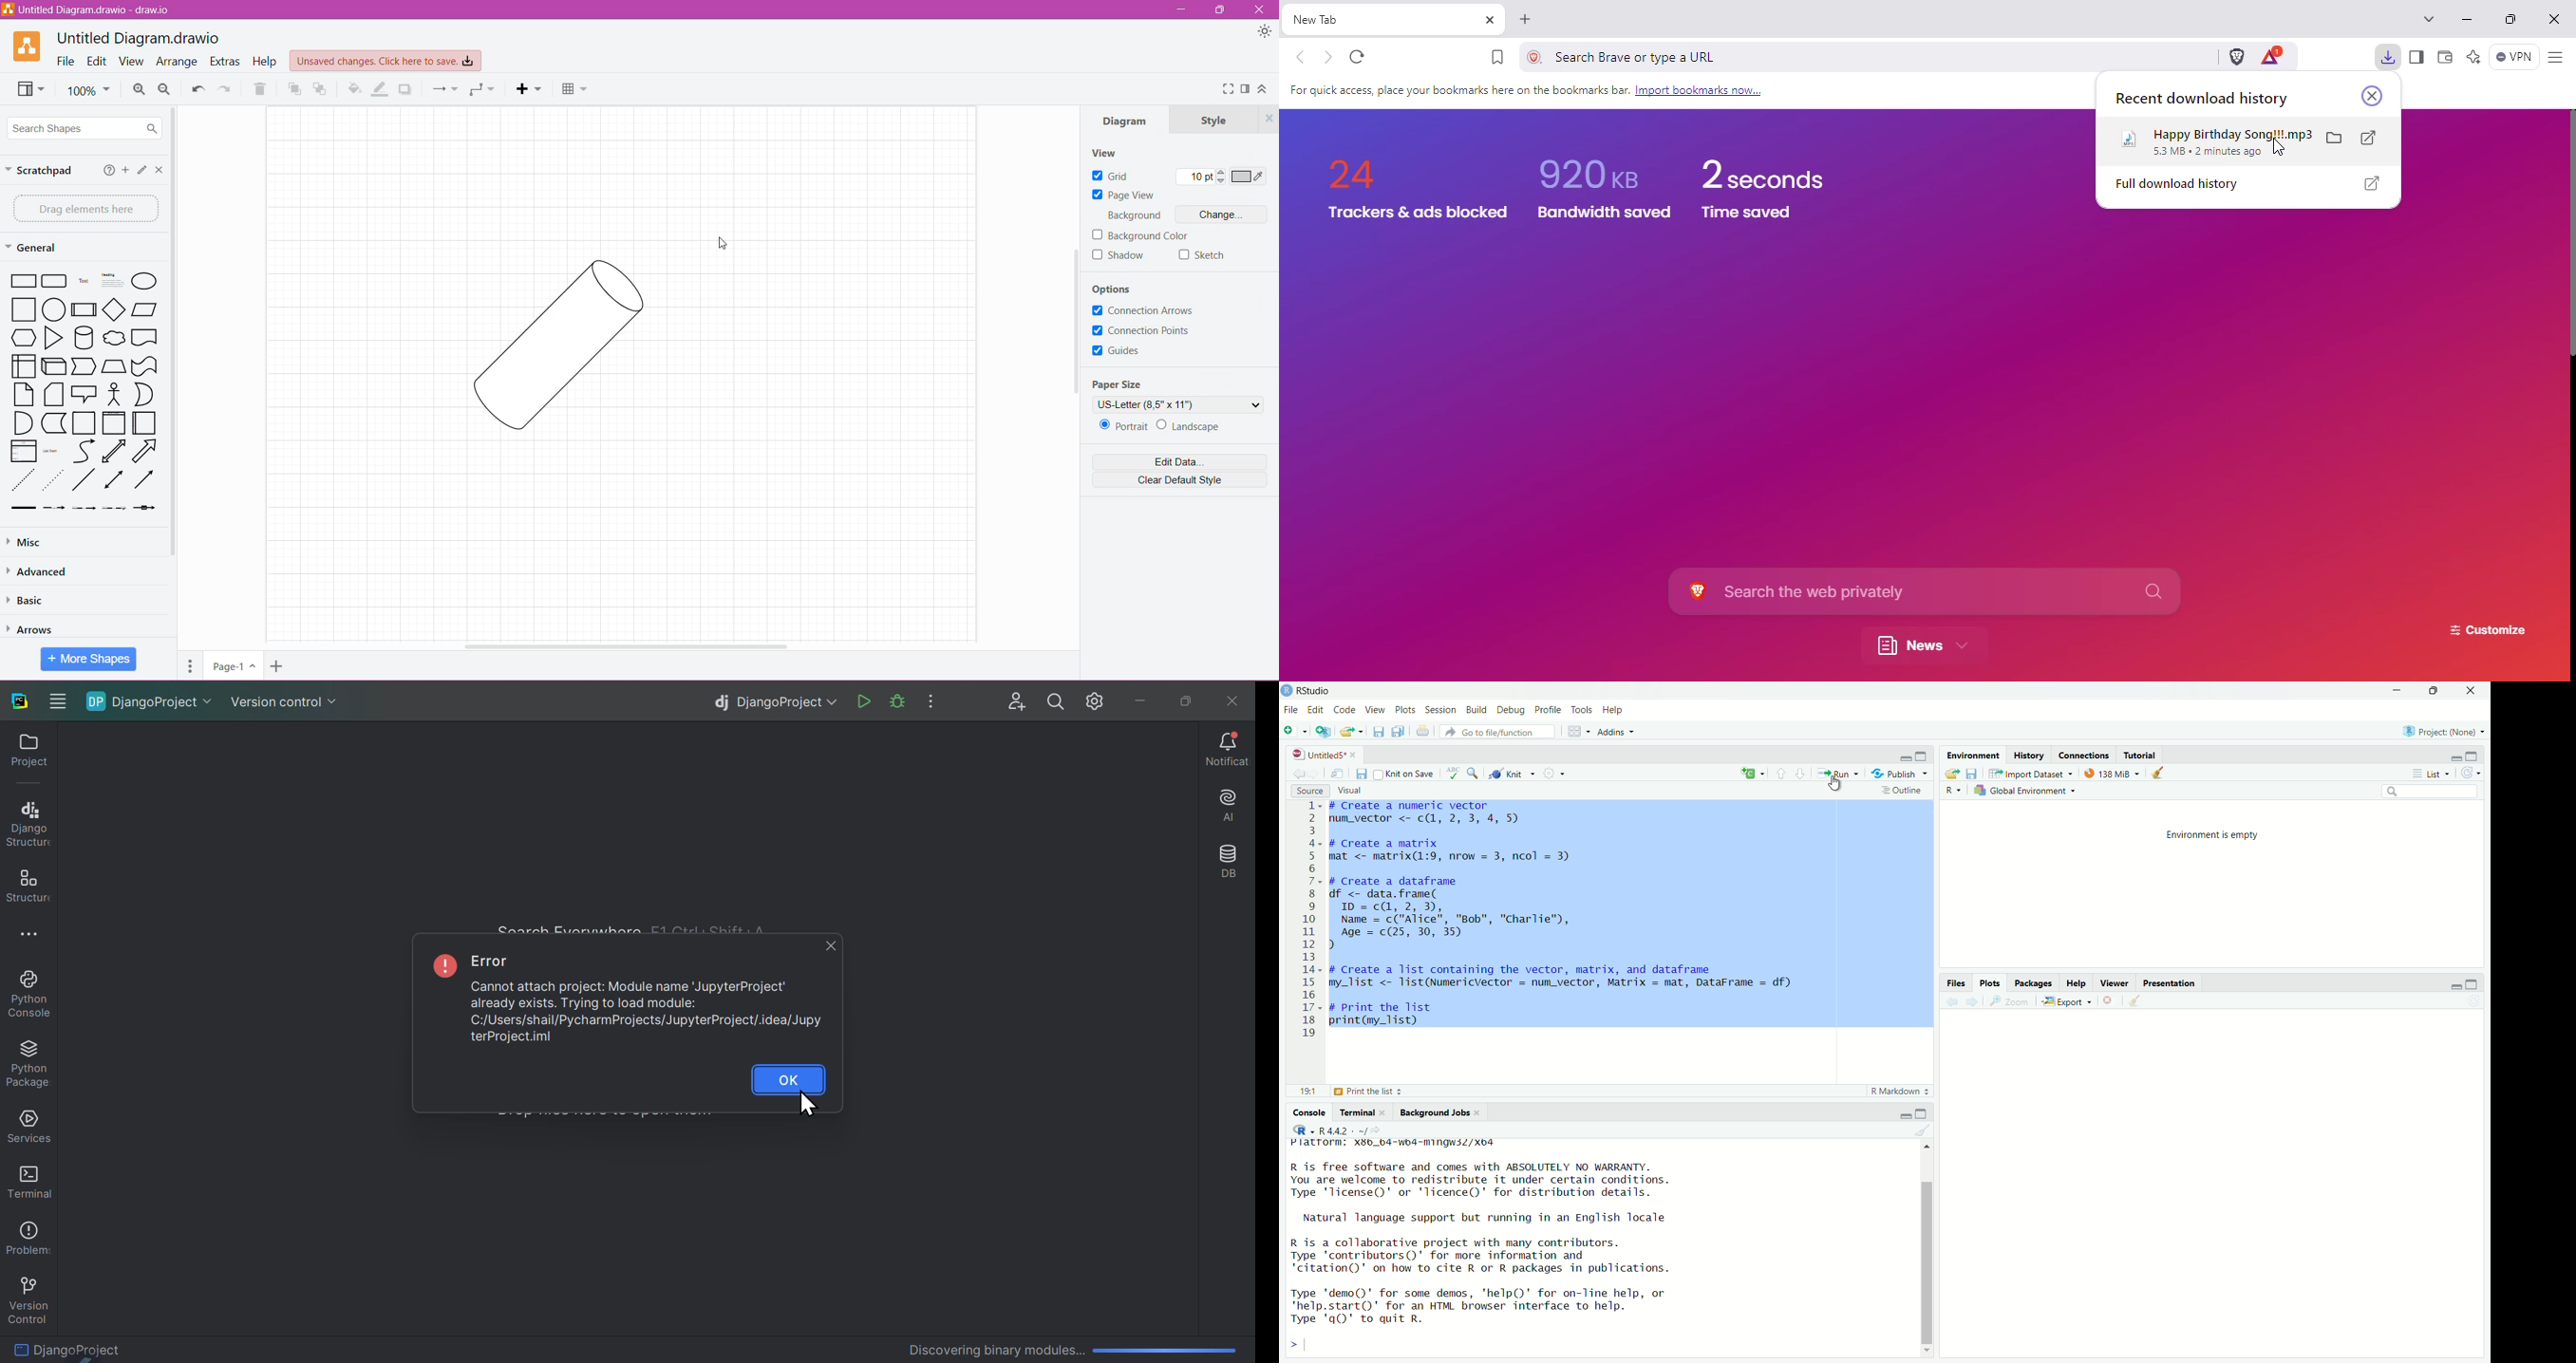 The width and height of the screenshot is (2576, 1372). What do you see at coordinates (630, 647) in the screenshot?
I see `Horizontal Scroll Bar` at bounding box center [630, 647].